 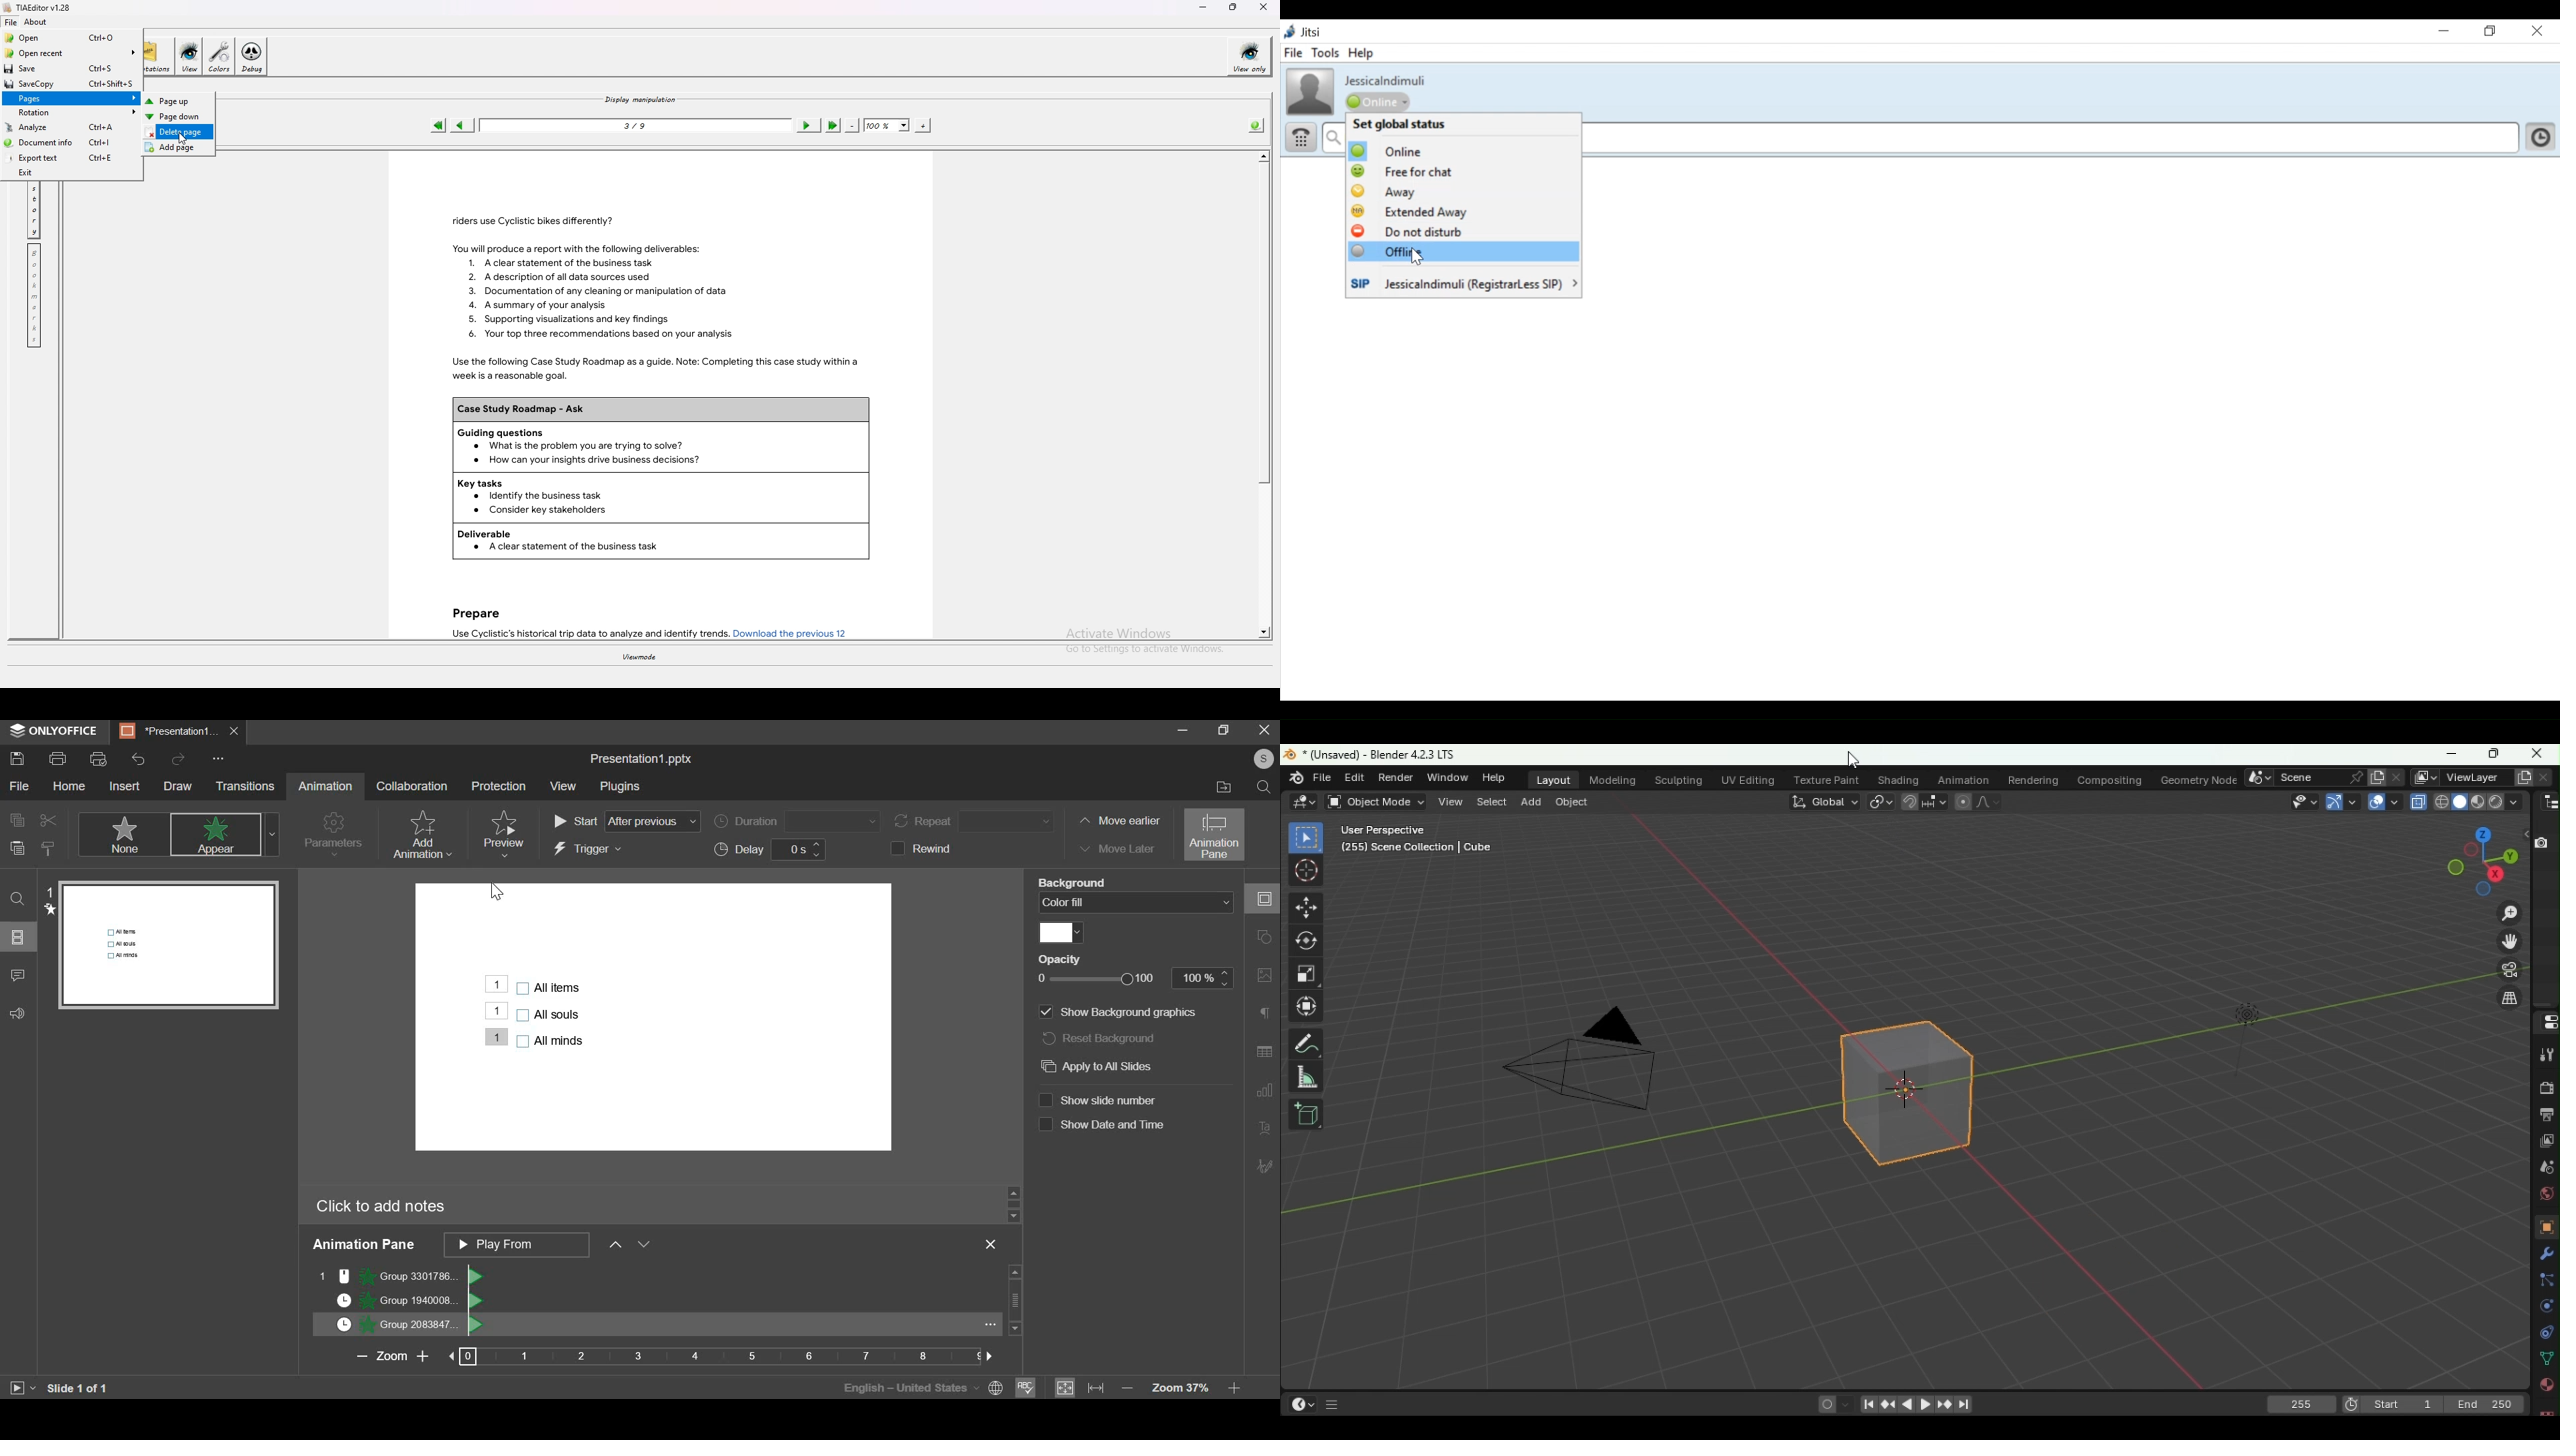 I want to click on animation pane, so click(x=1215, y=835).